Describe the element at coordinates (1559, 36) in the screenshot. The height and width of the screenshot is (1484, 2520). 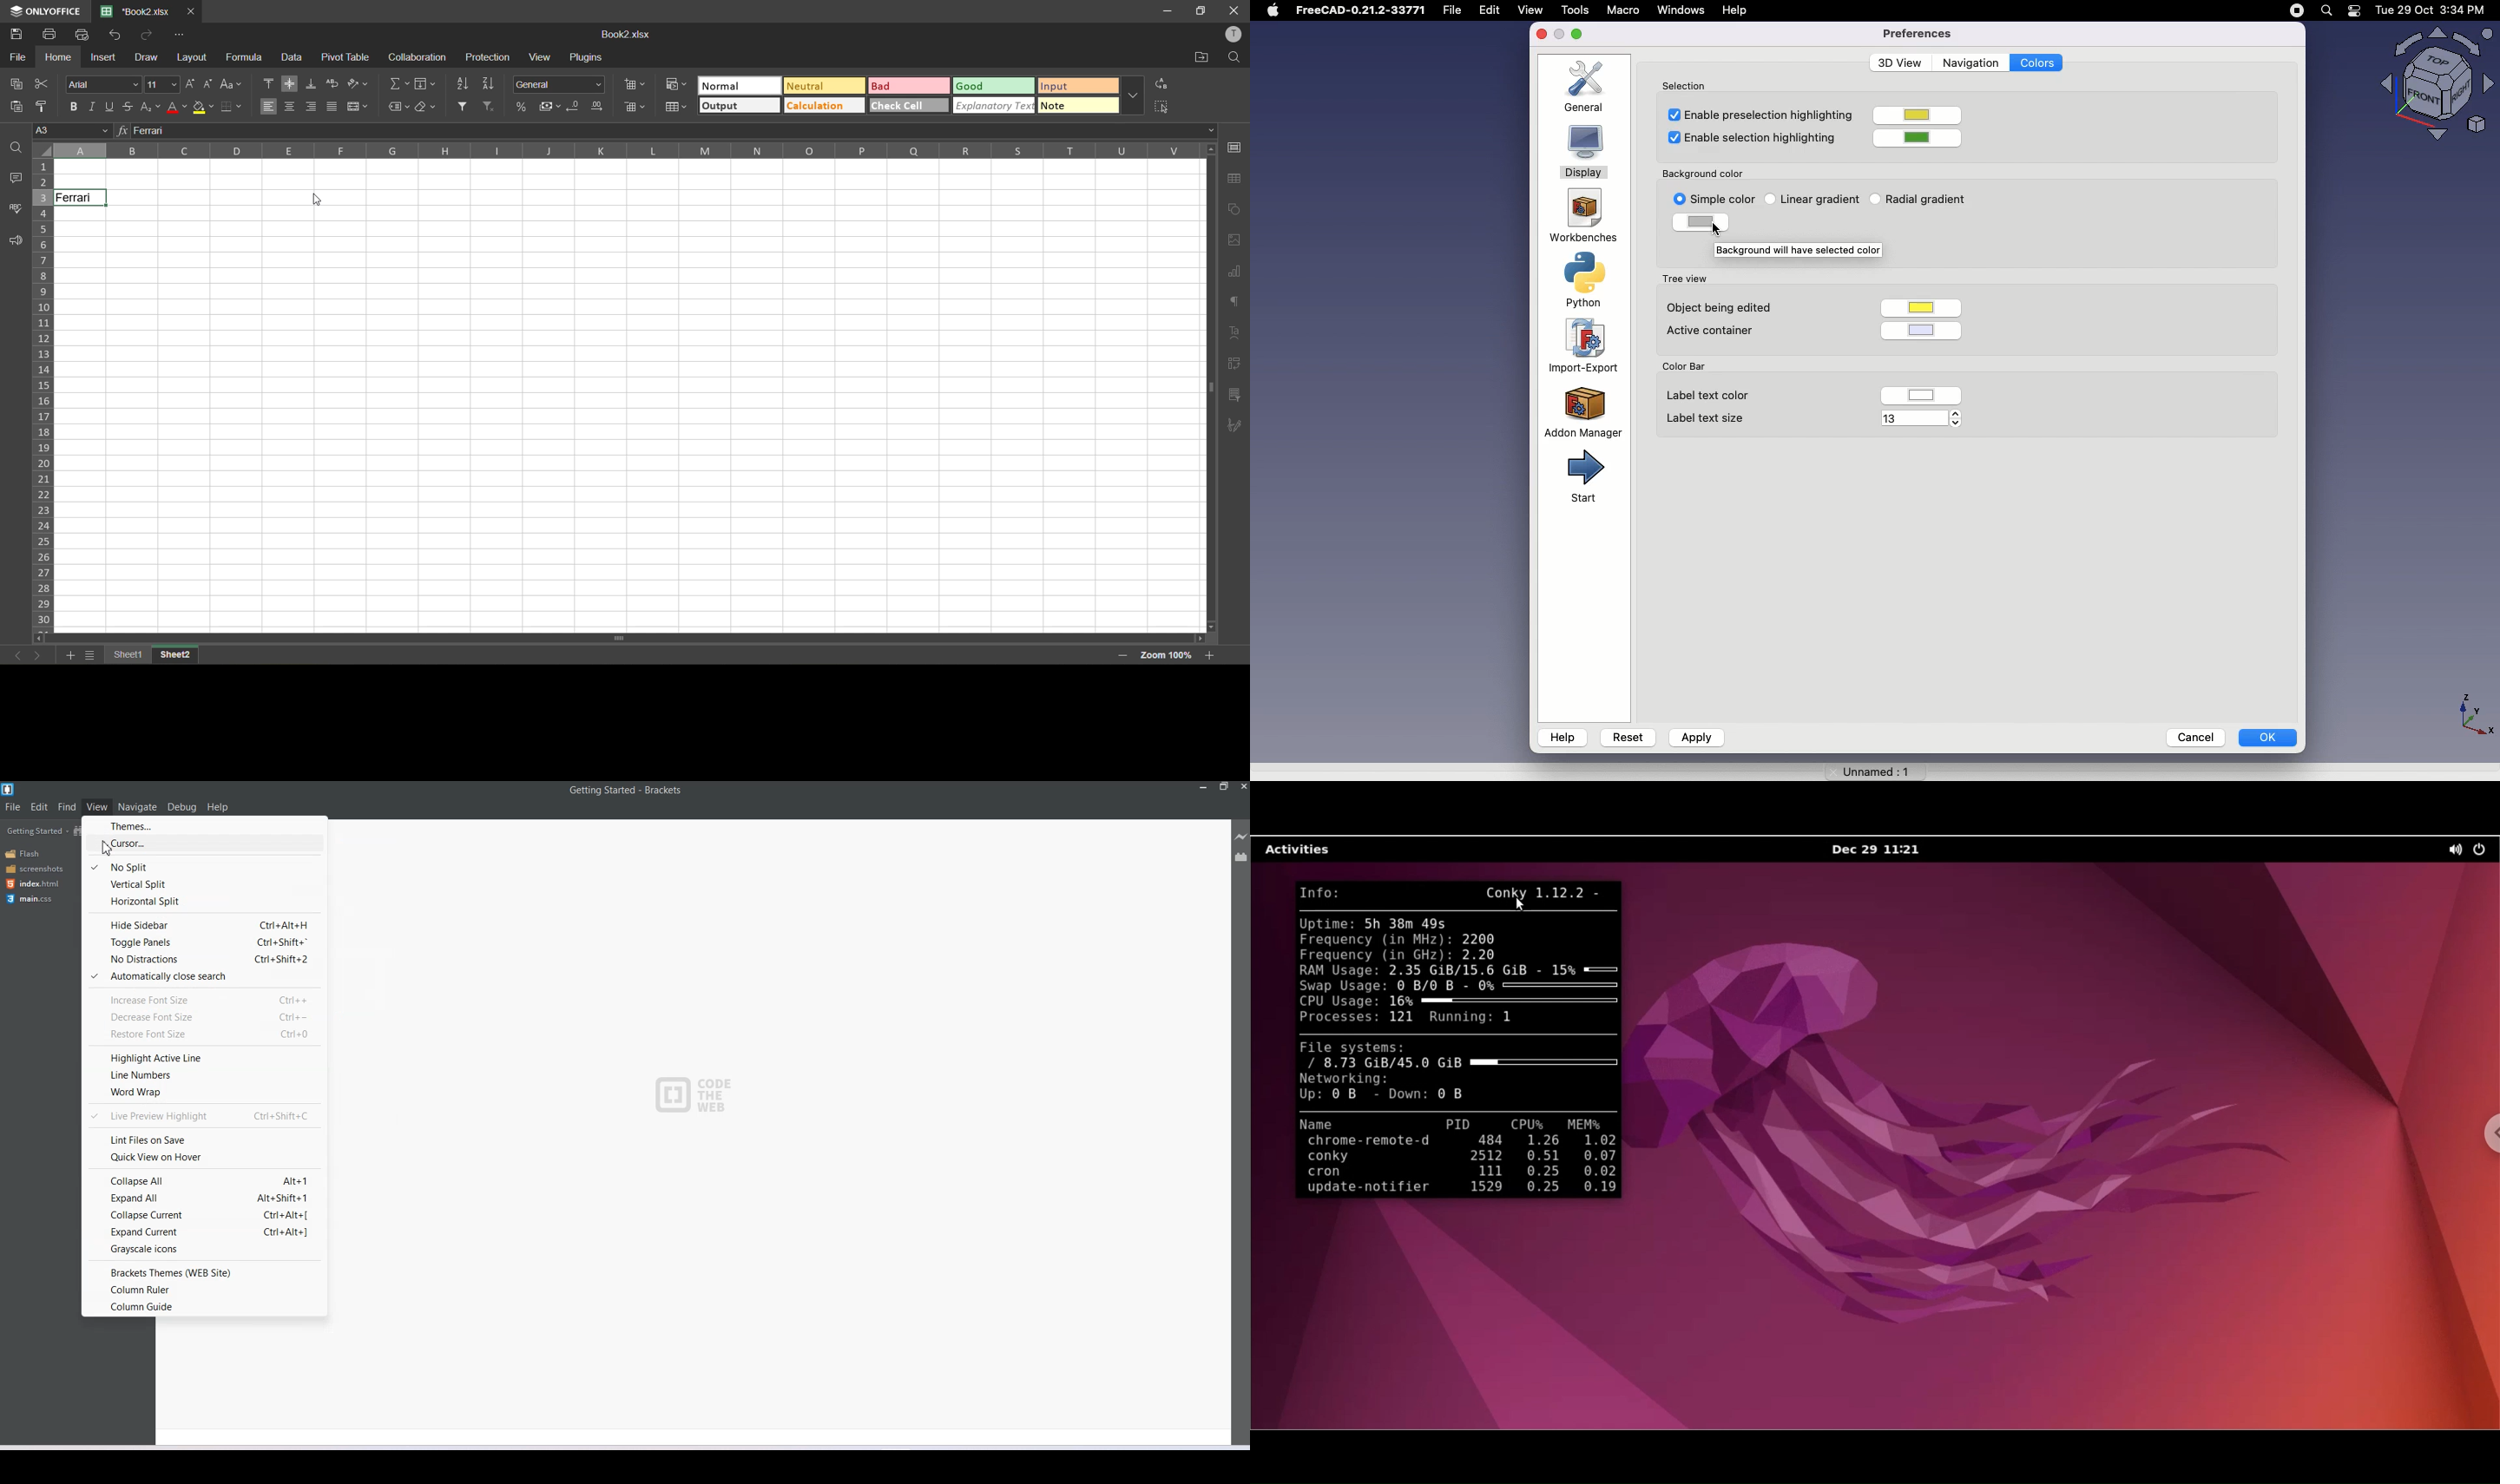
I see `minimise` at that location.